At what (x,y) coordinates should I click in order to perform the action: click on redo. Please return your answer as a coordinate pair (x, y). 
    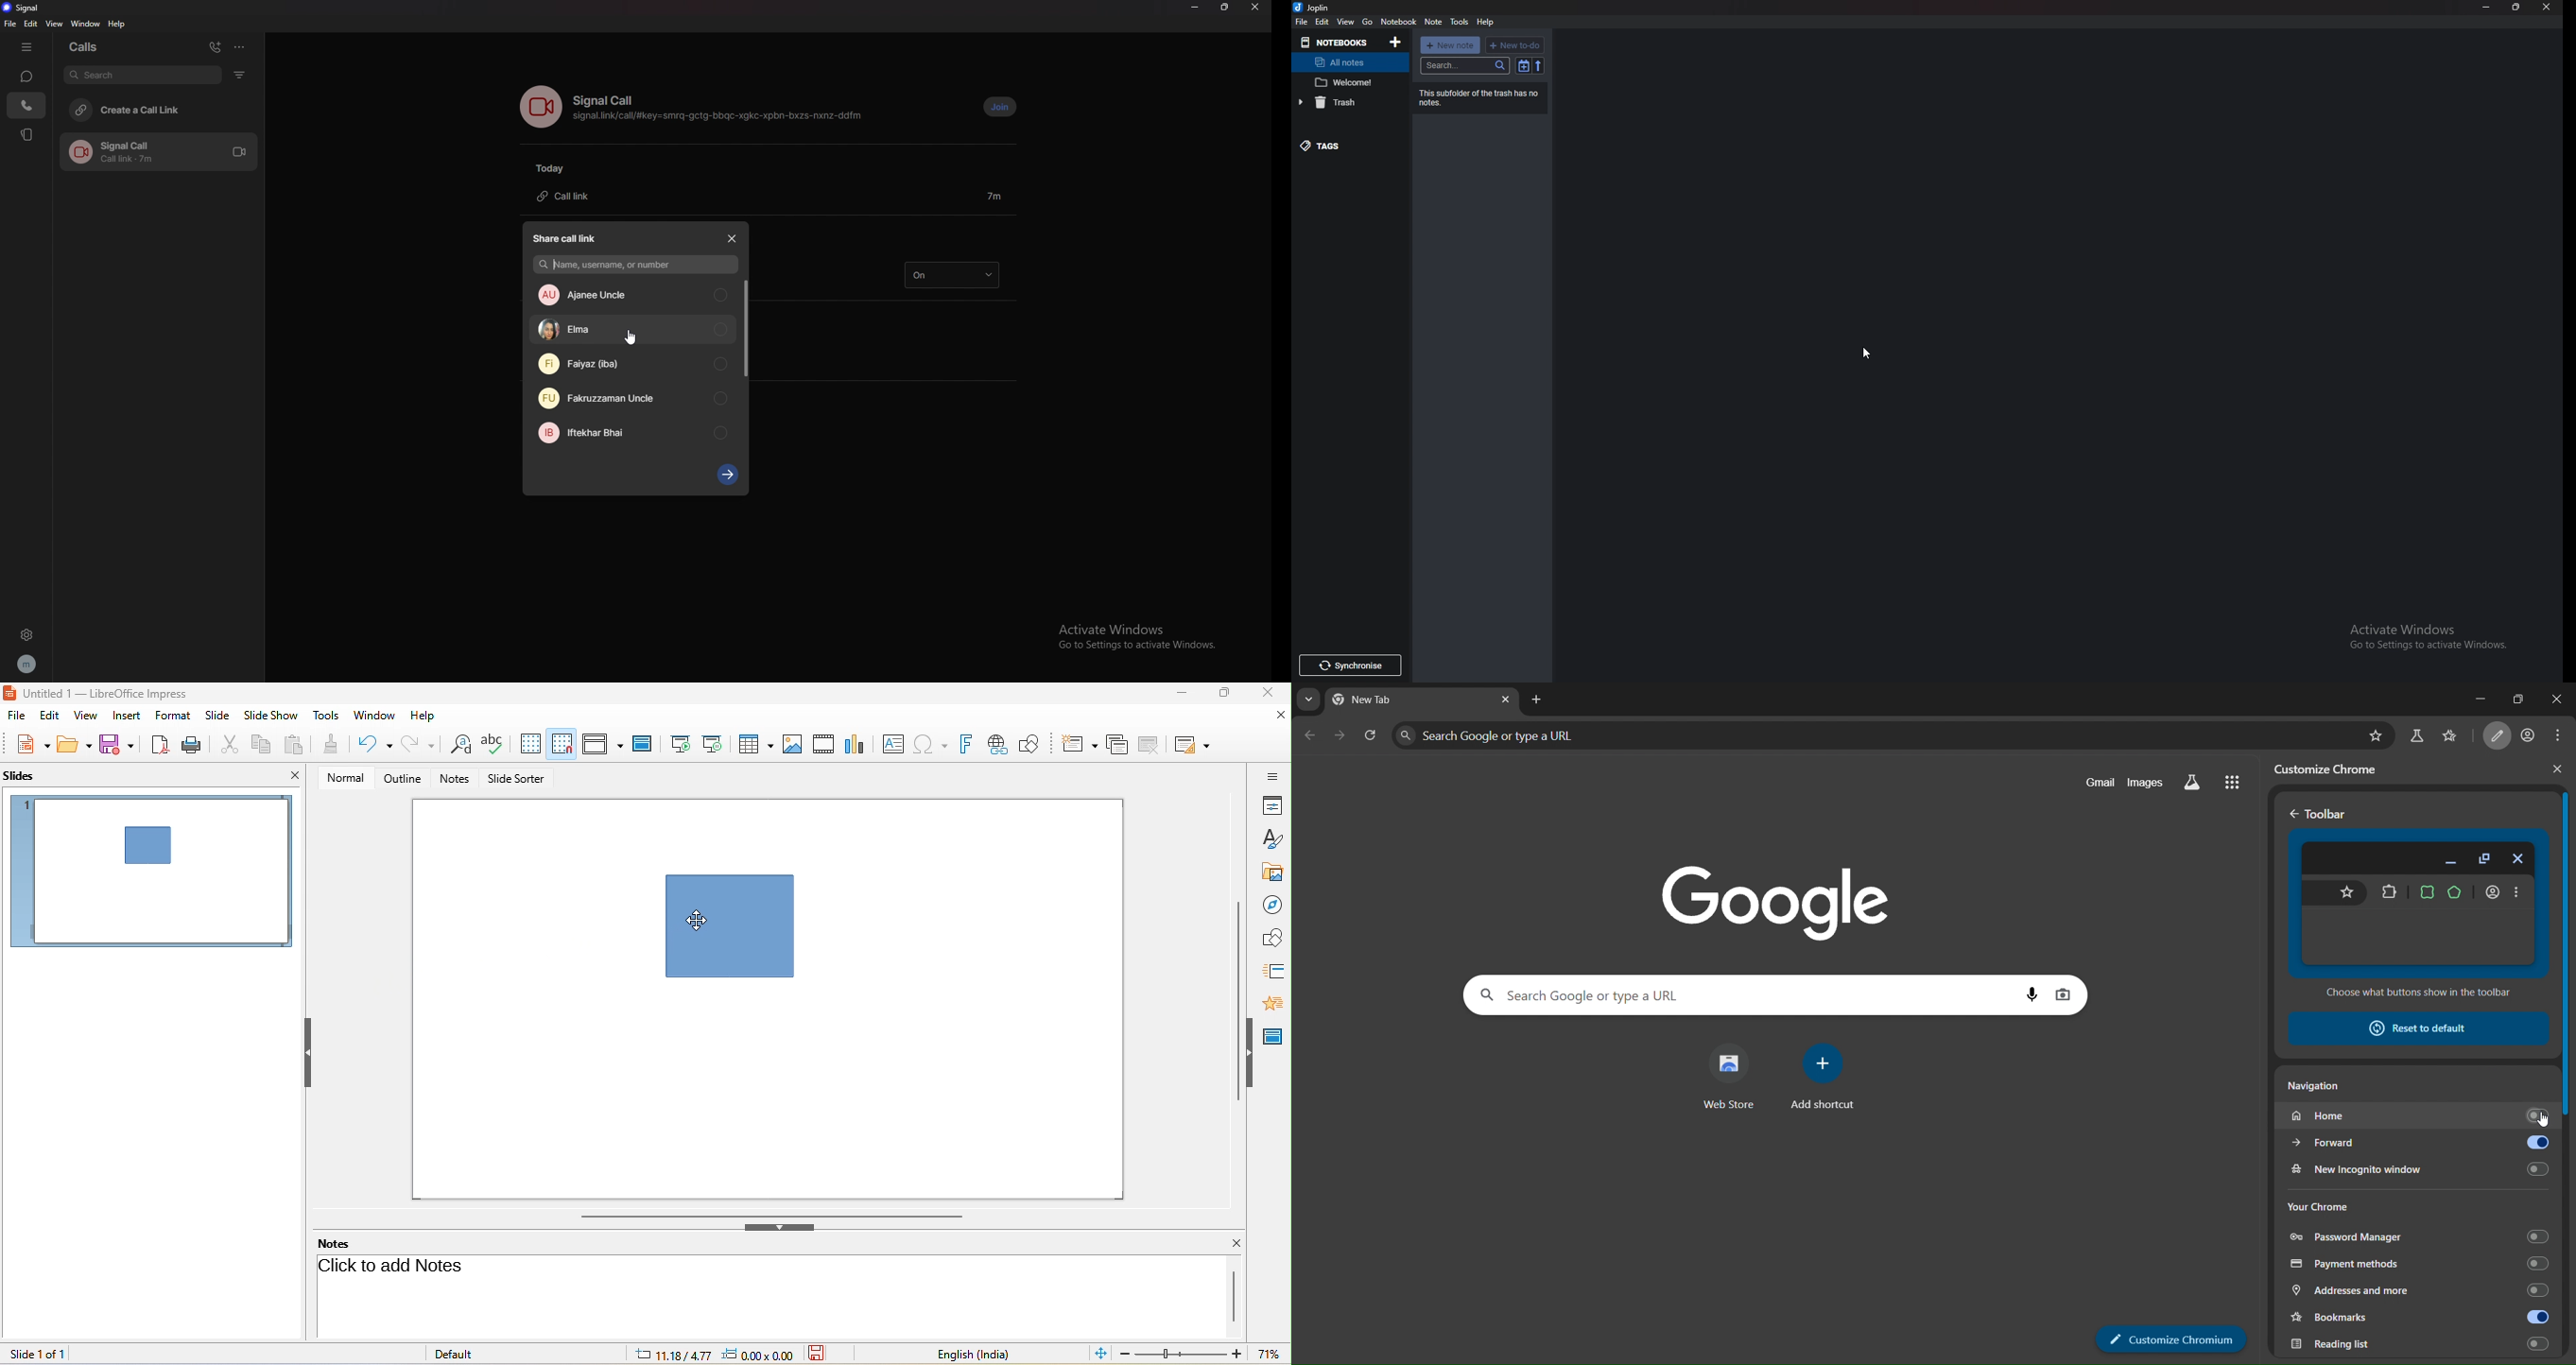
    Looking at the image, I should click on (420, 744).